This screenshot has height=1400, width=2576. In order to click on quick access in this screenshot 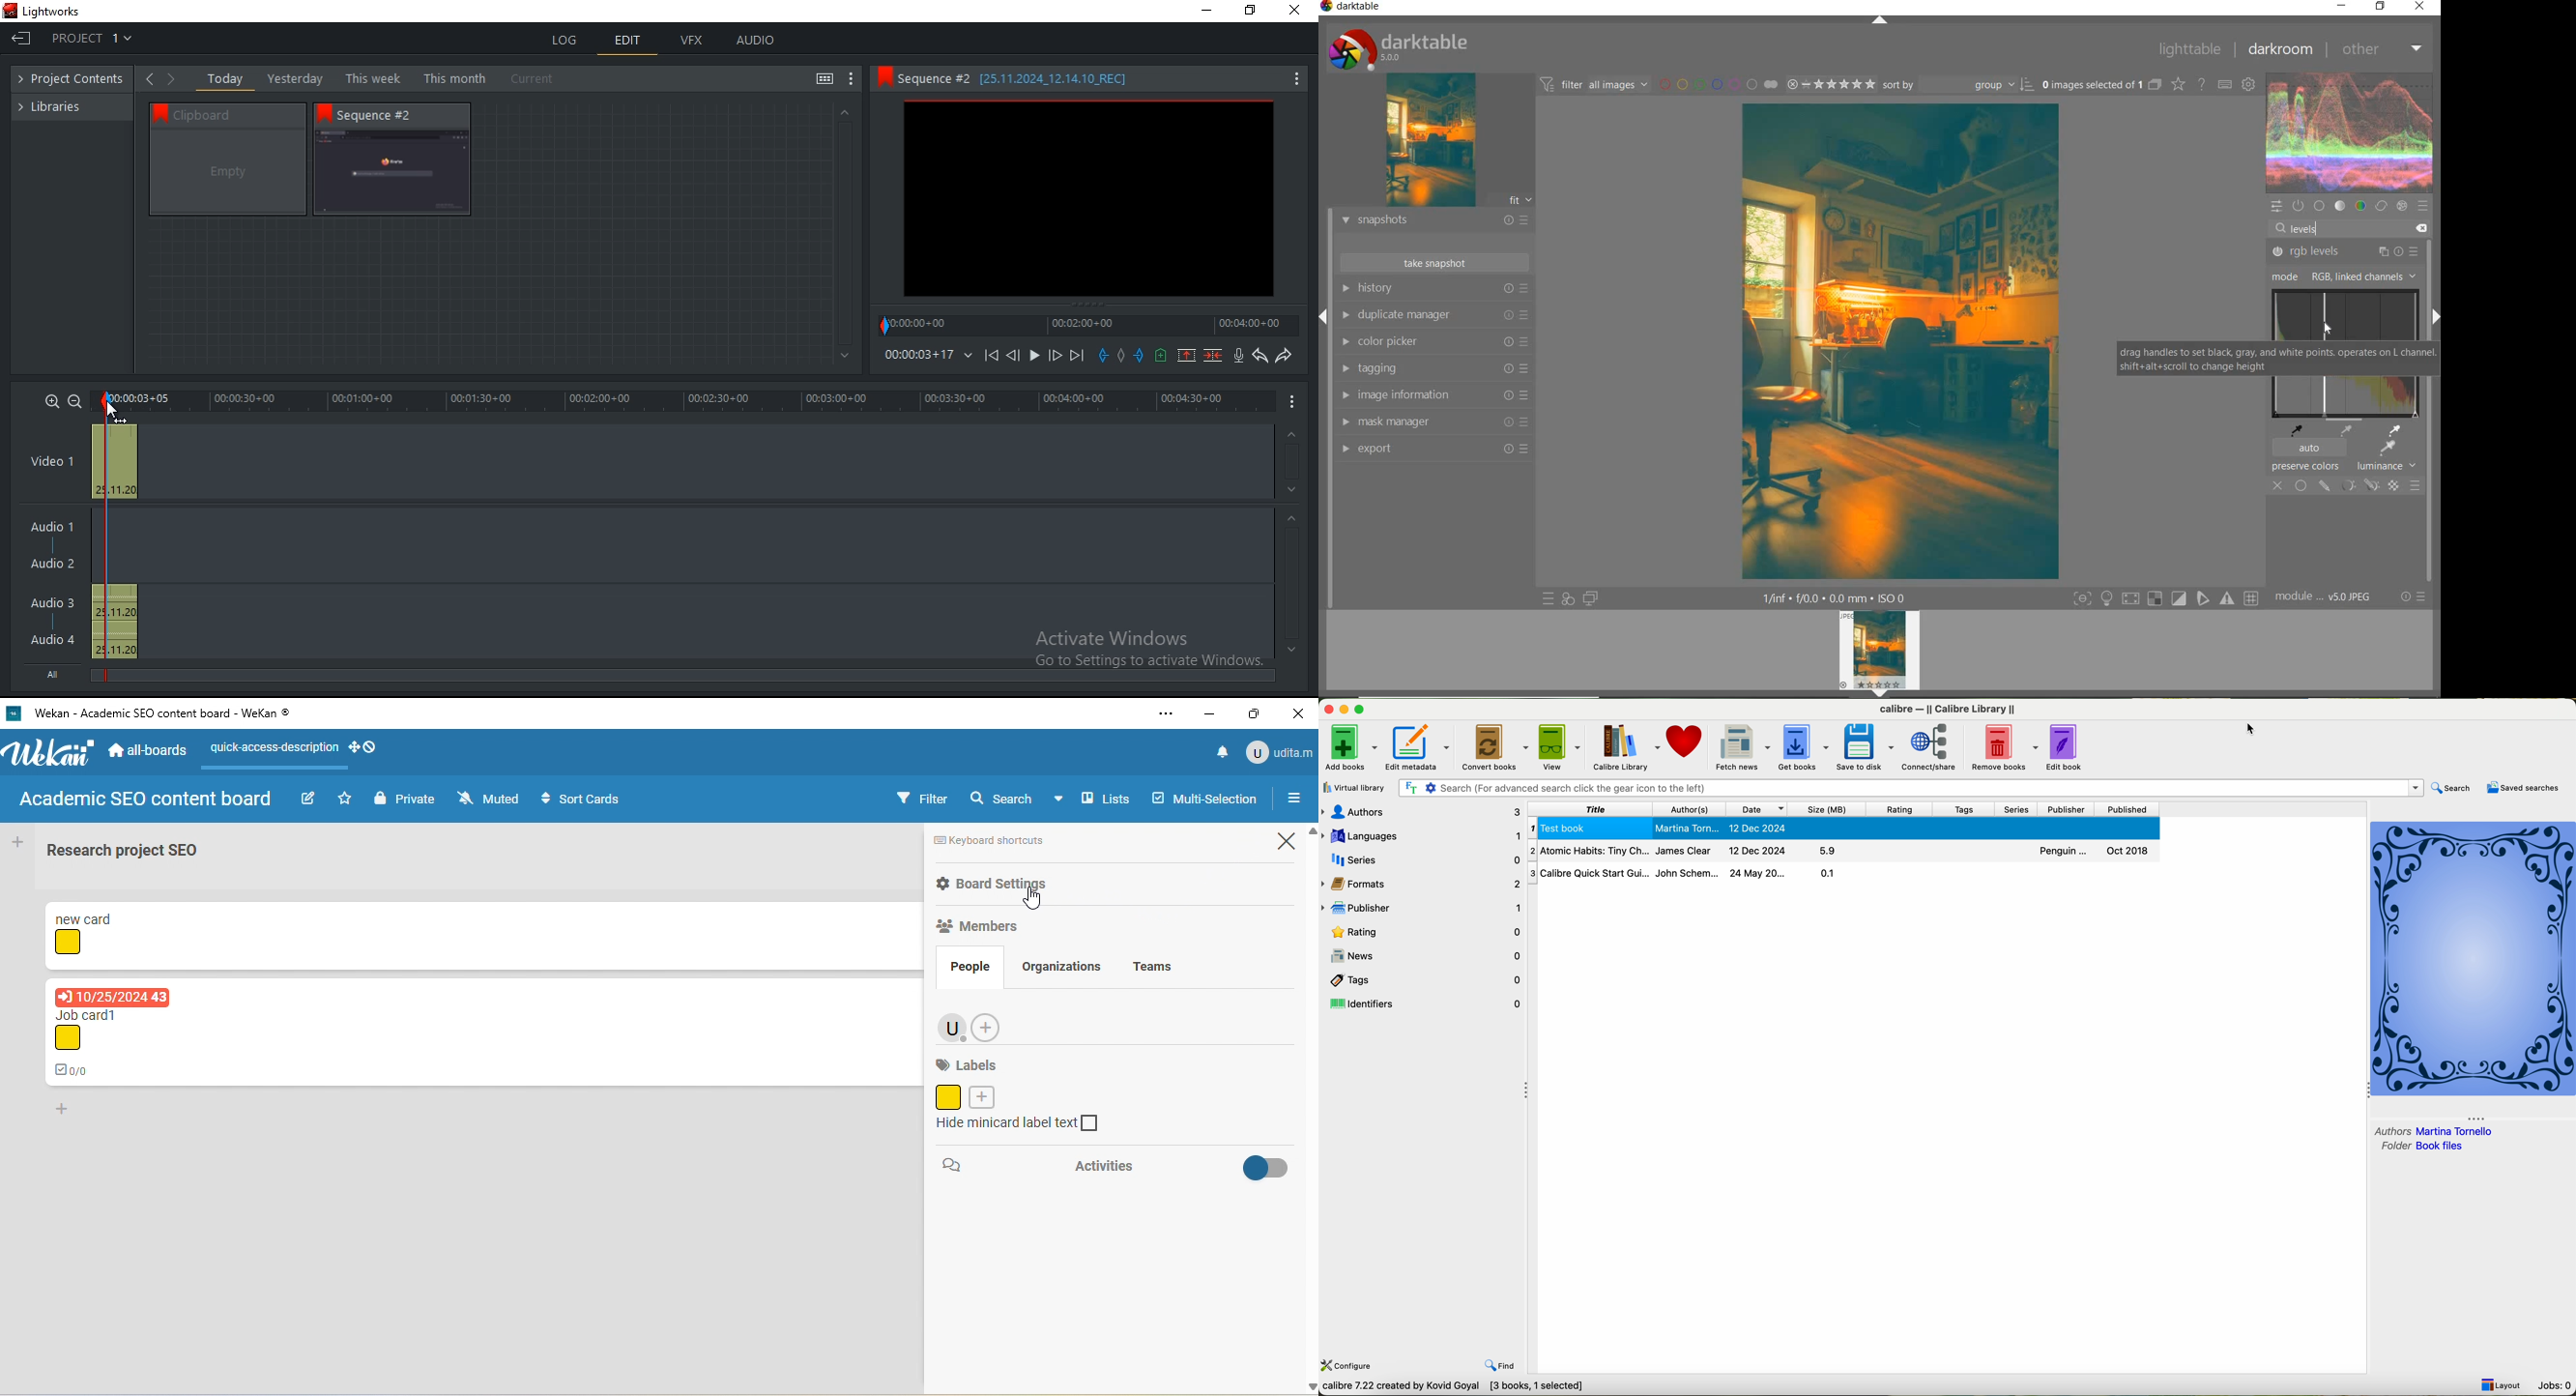, I will do `click(298, 747)`.